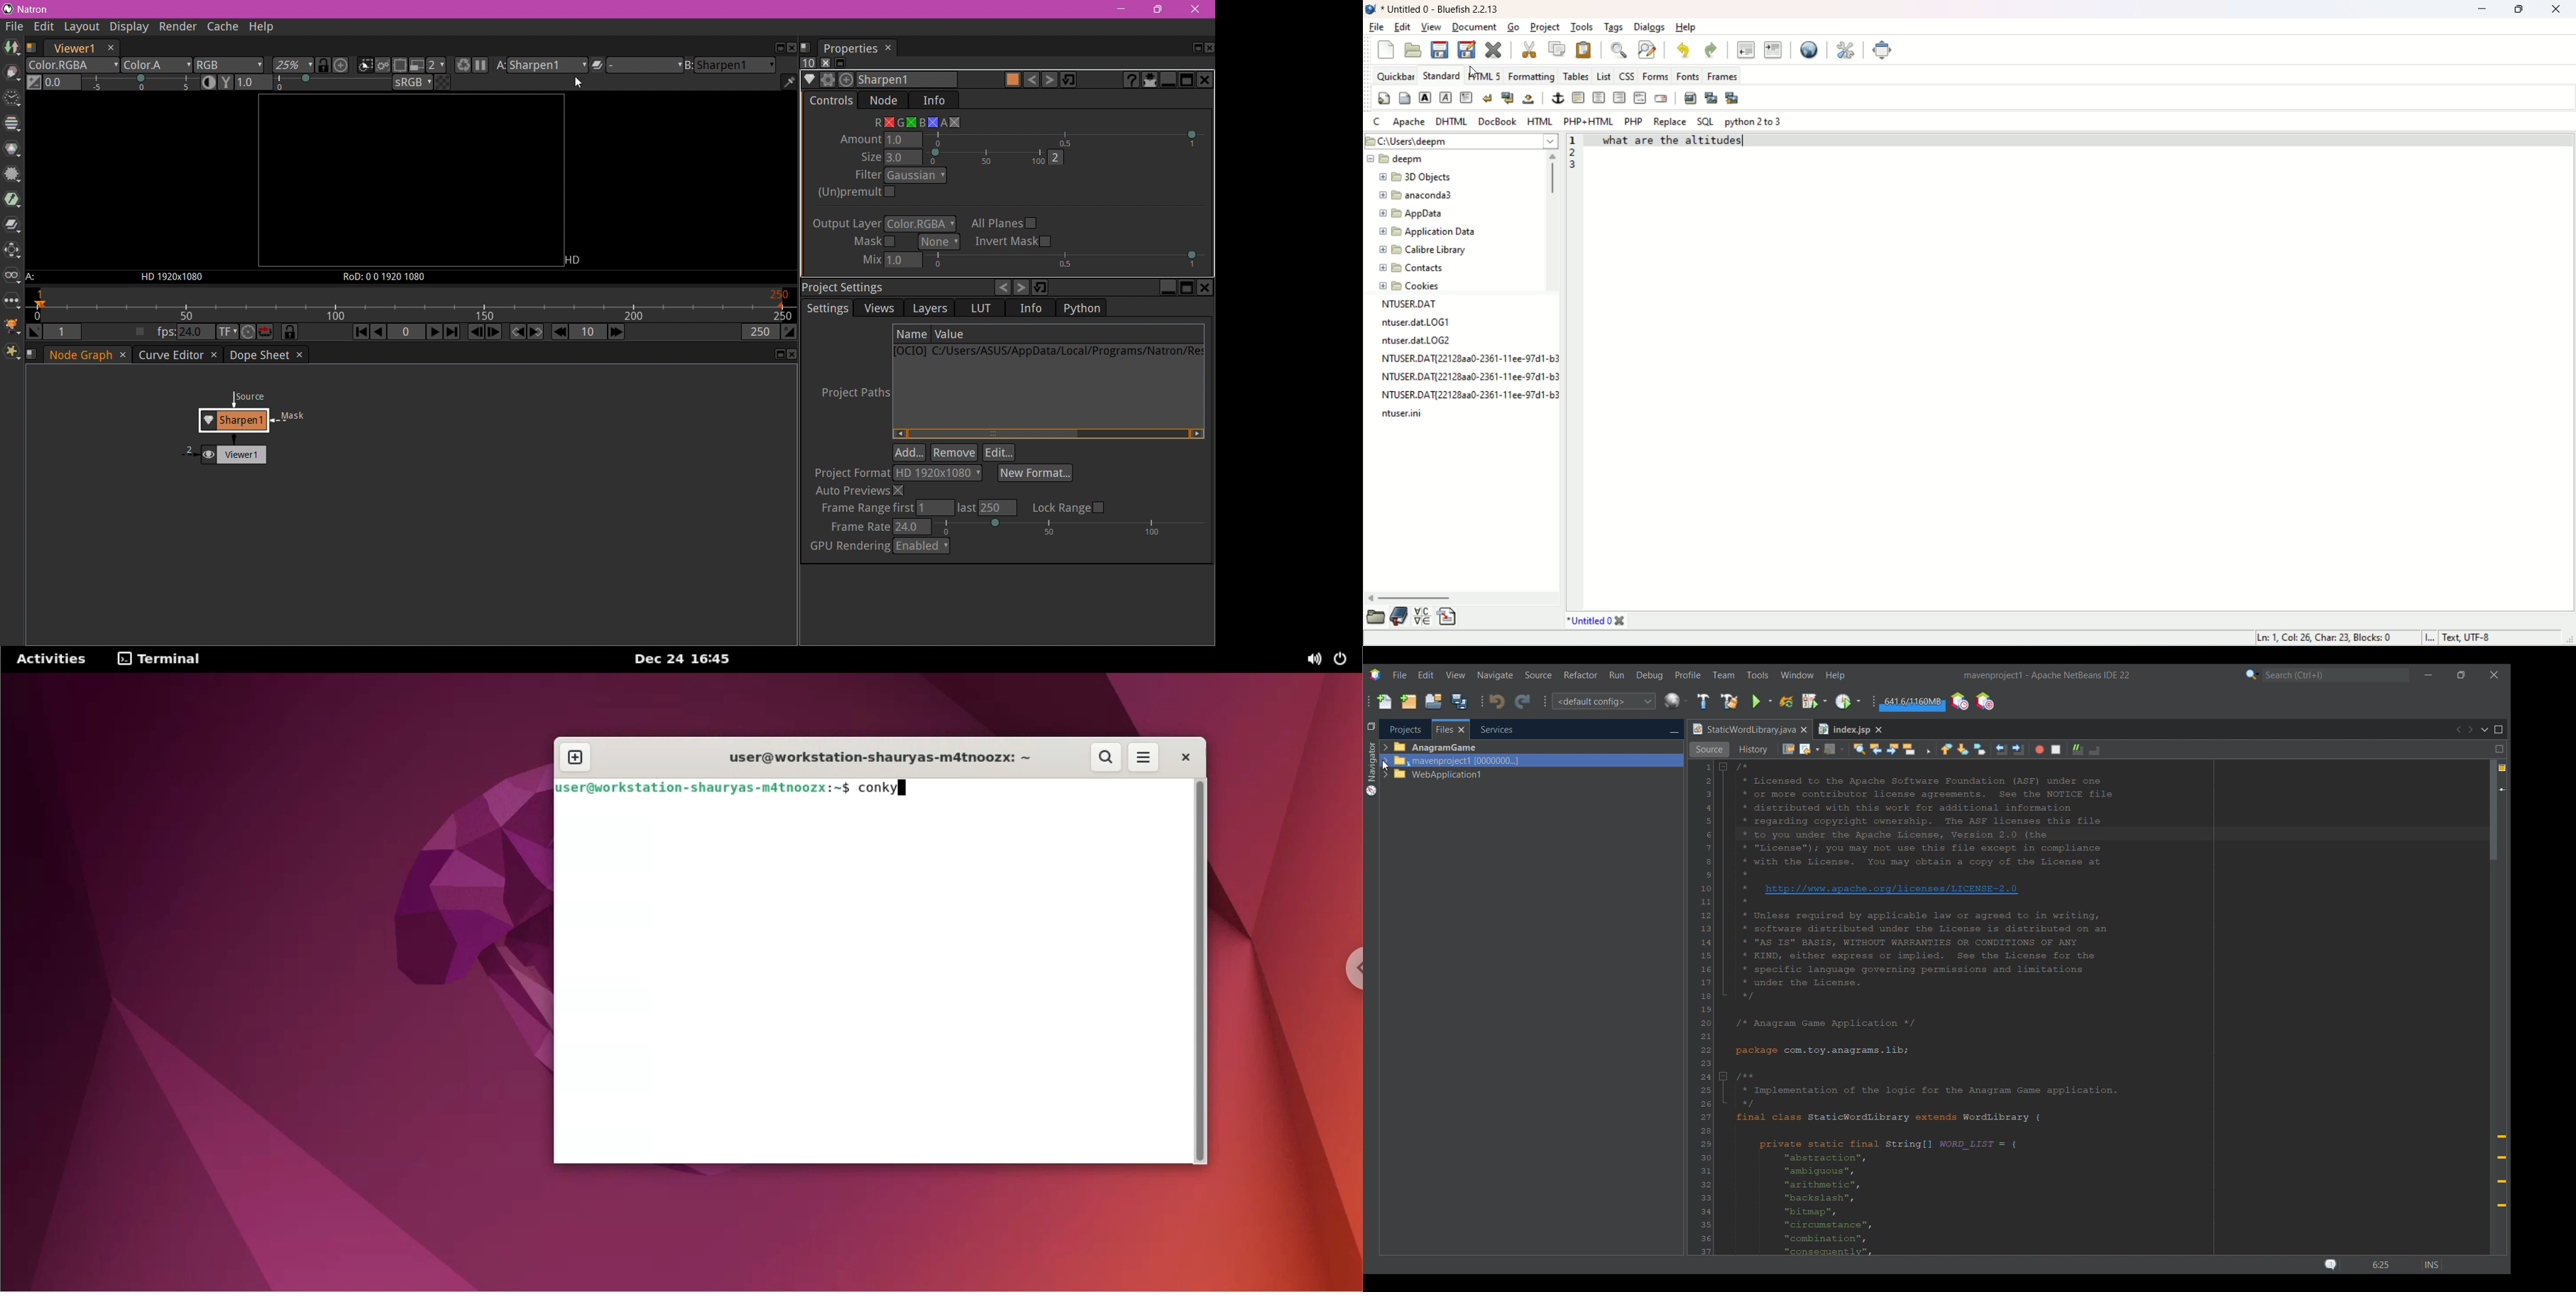 This screenshot has width=2576, height=1316. What do you see at coordinates (1599, 98) in the screenshot?
I see `center` at bounding box center [1599, 98].